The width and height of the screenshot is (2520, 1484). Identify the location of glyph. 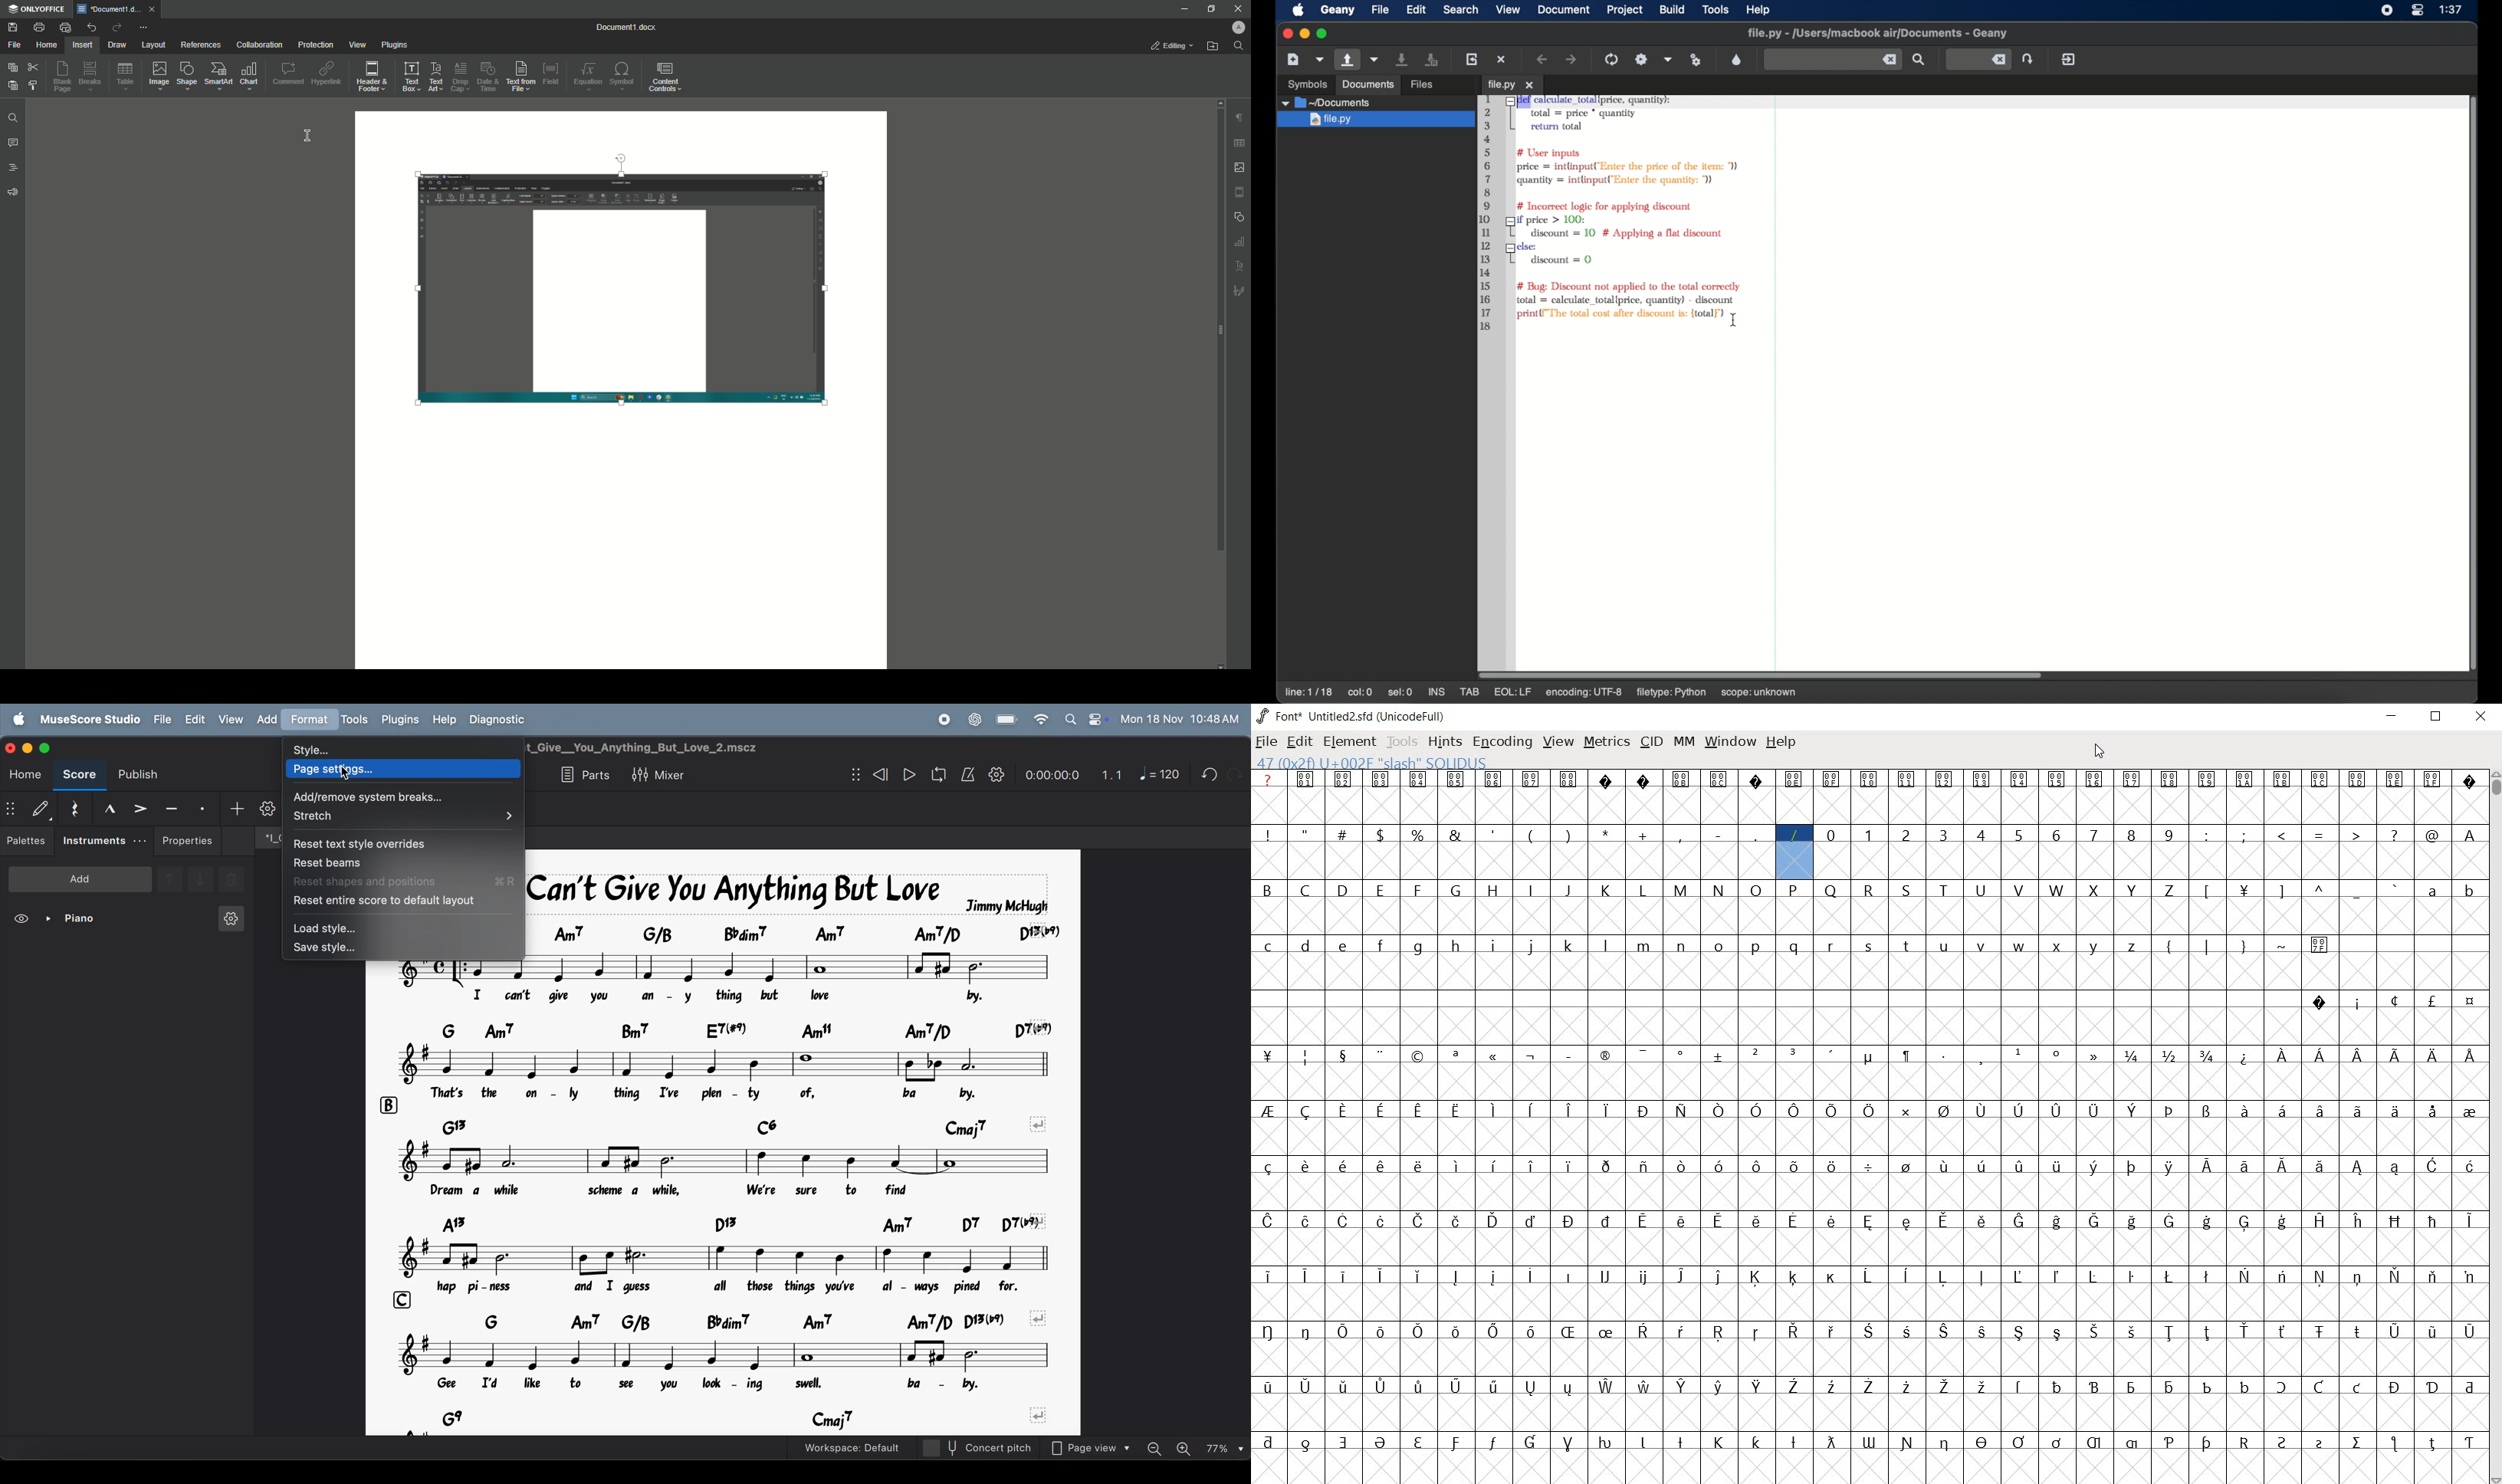
(1794, 1053).